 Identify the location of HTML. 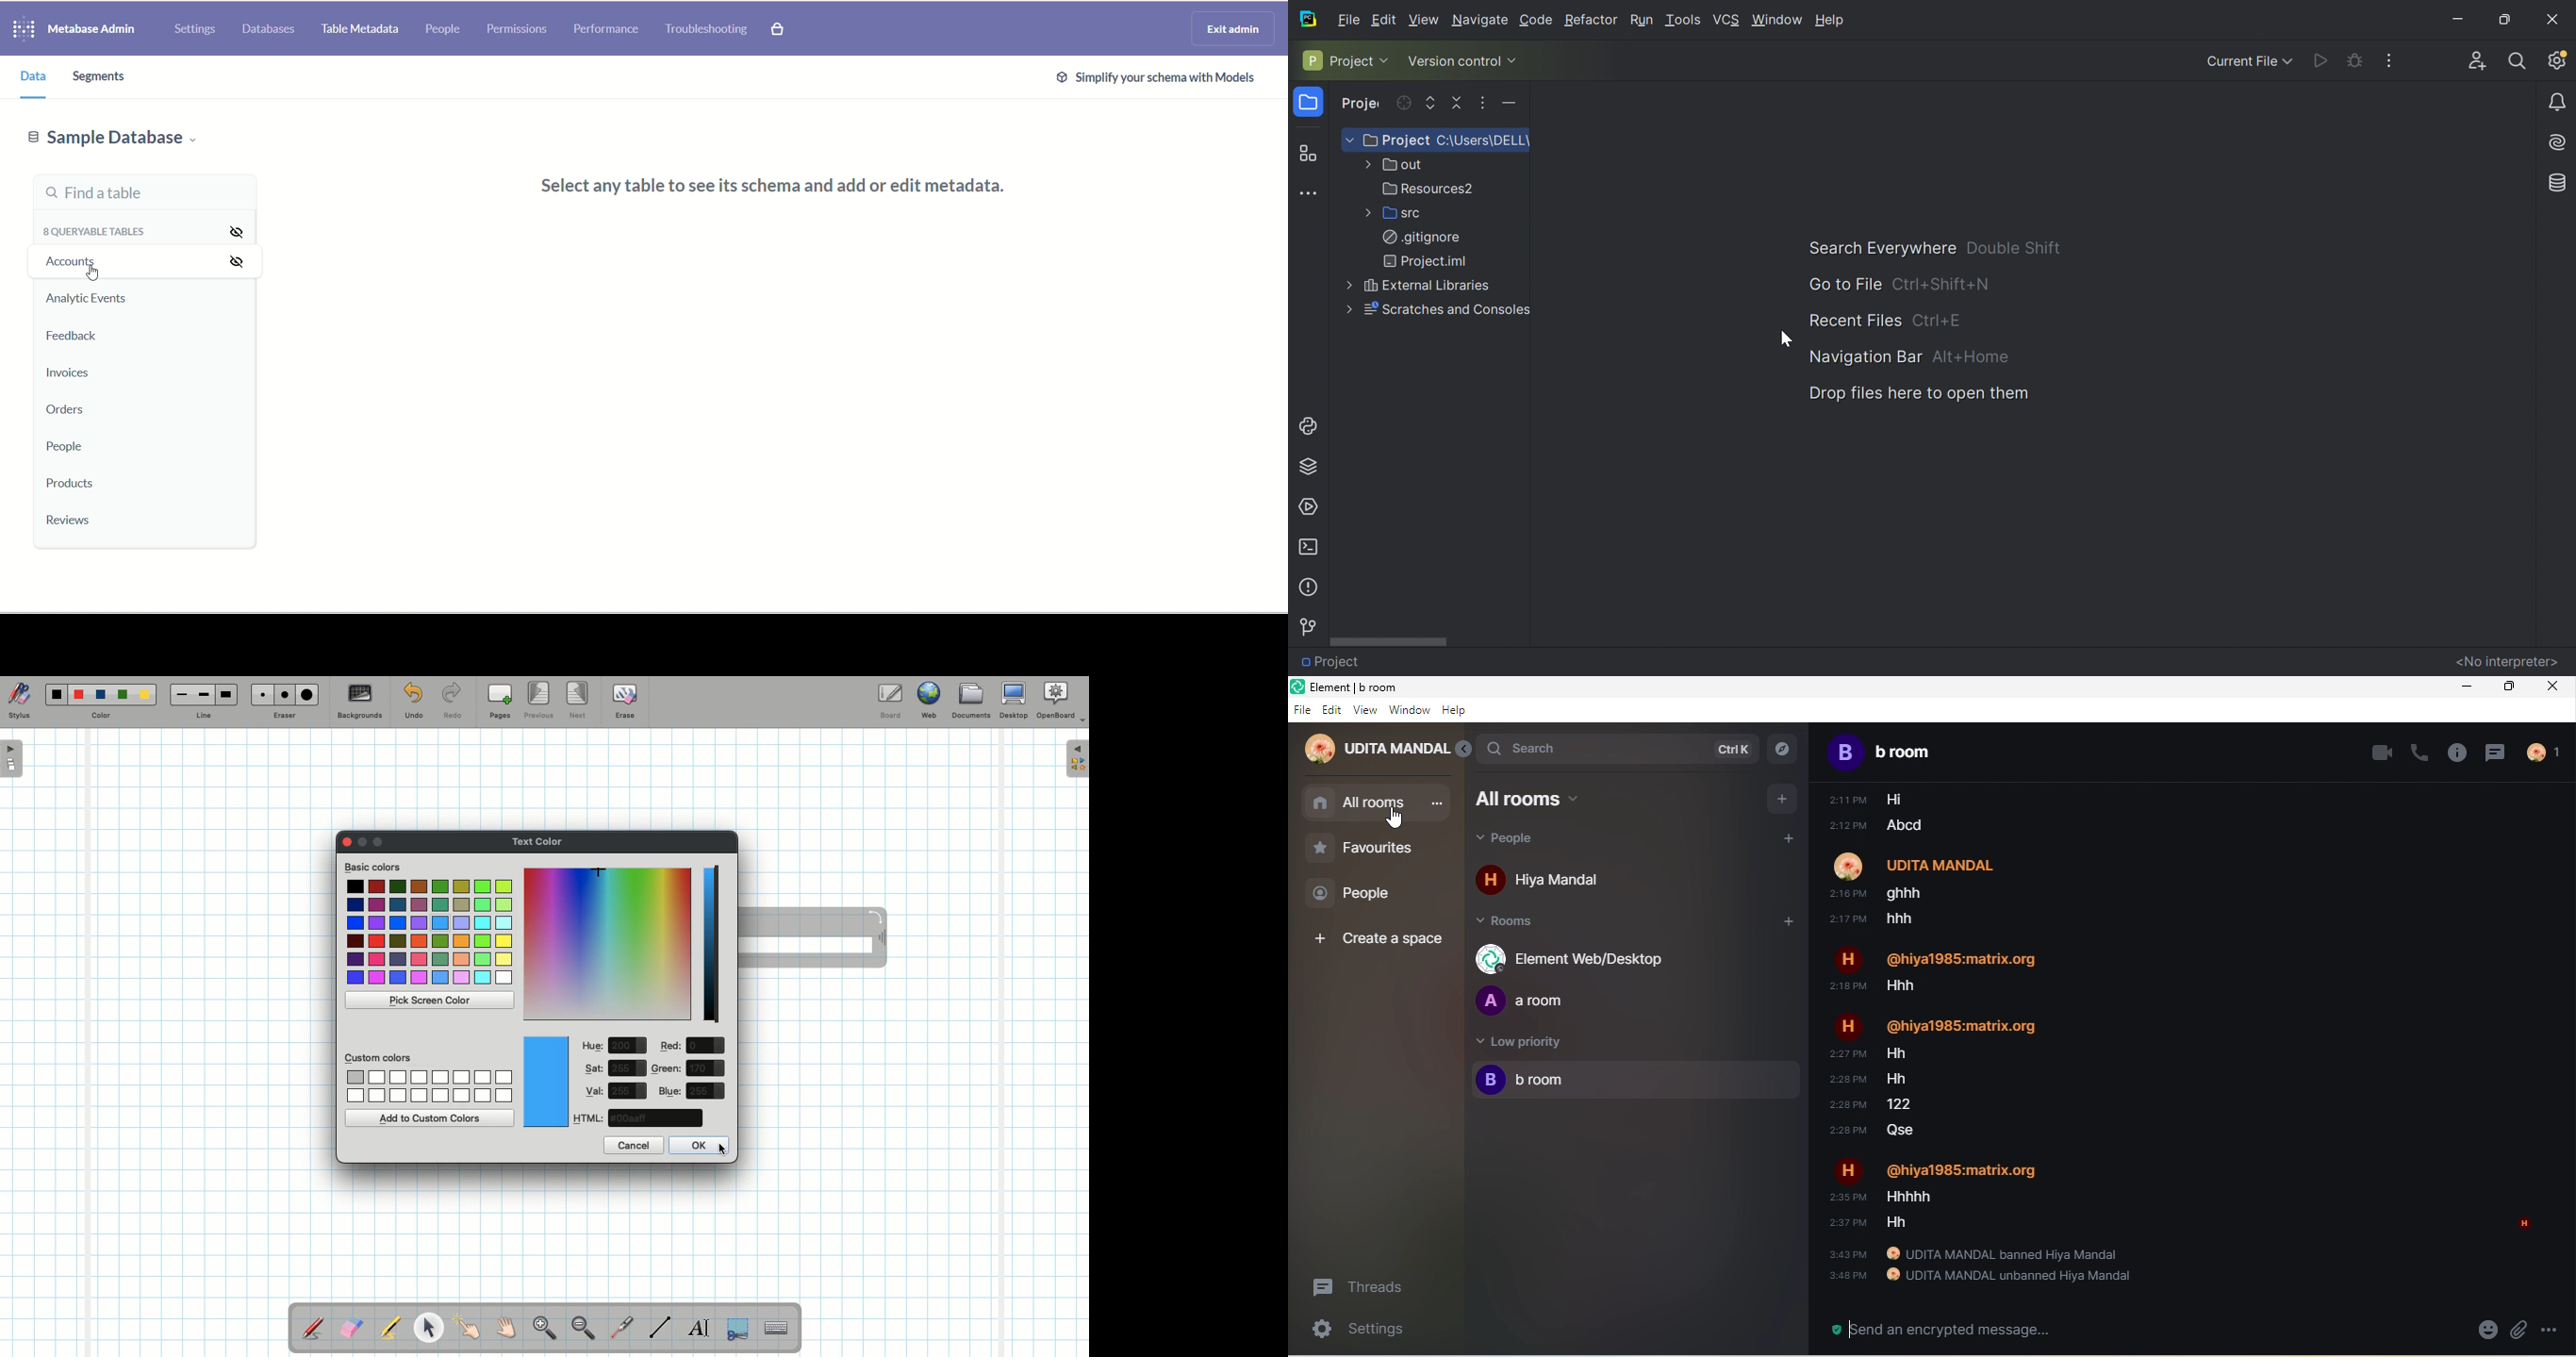
(589, 1118).